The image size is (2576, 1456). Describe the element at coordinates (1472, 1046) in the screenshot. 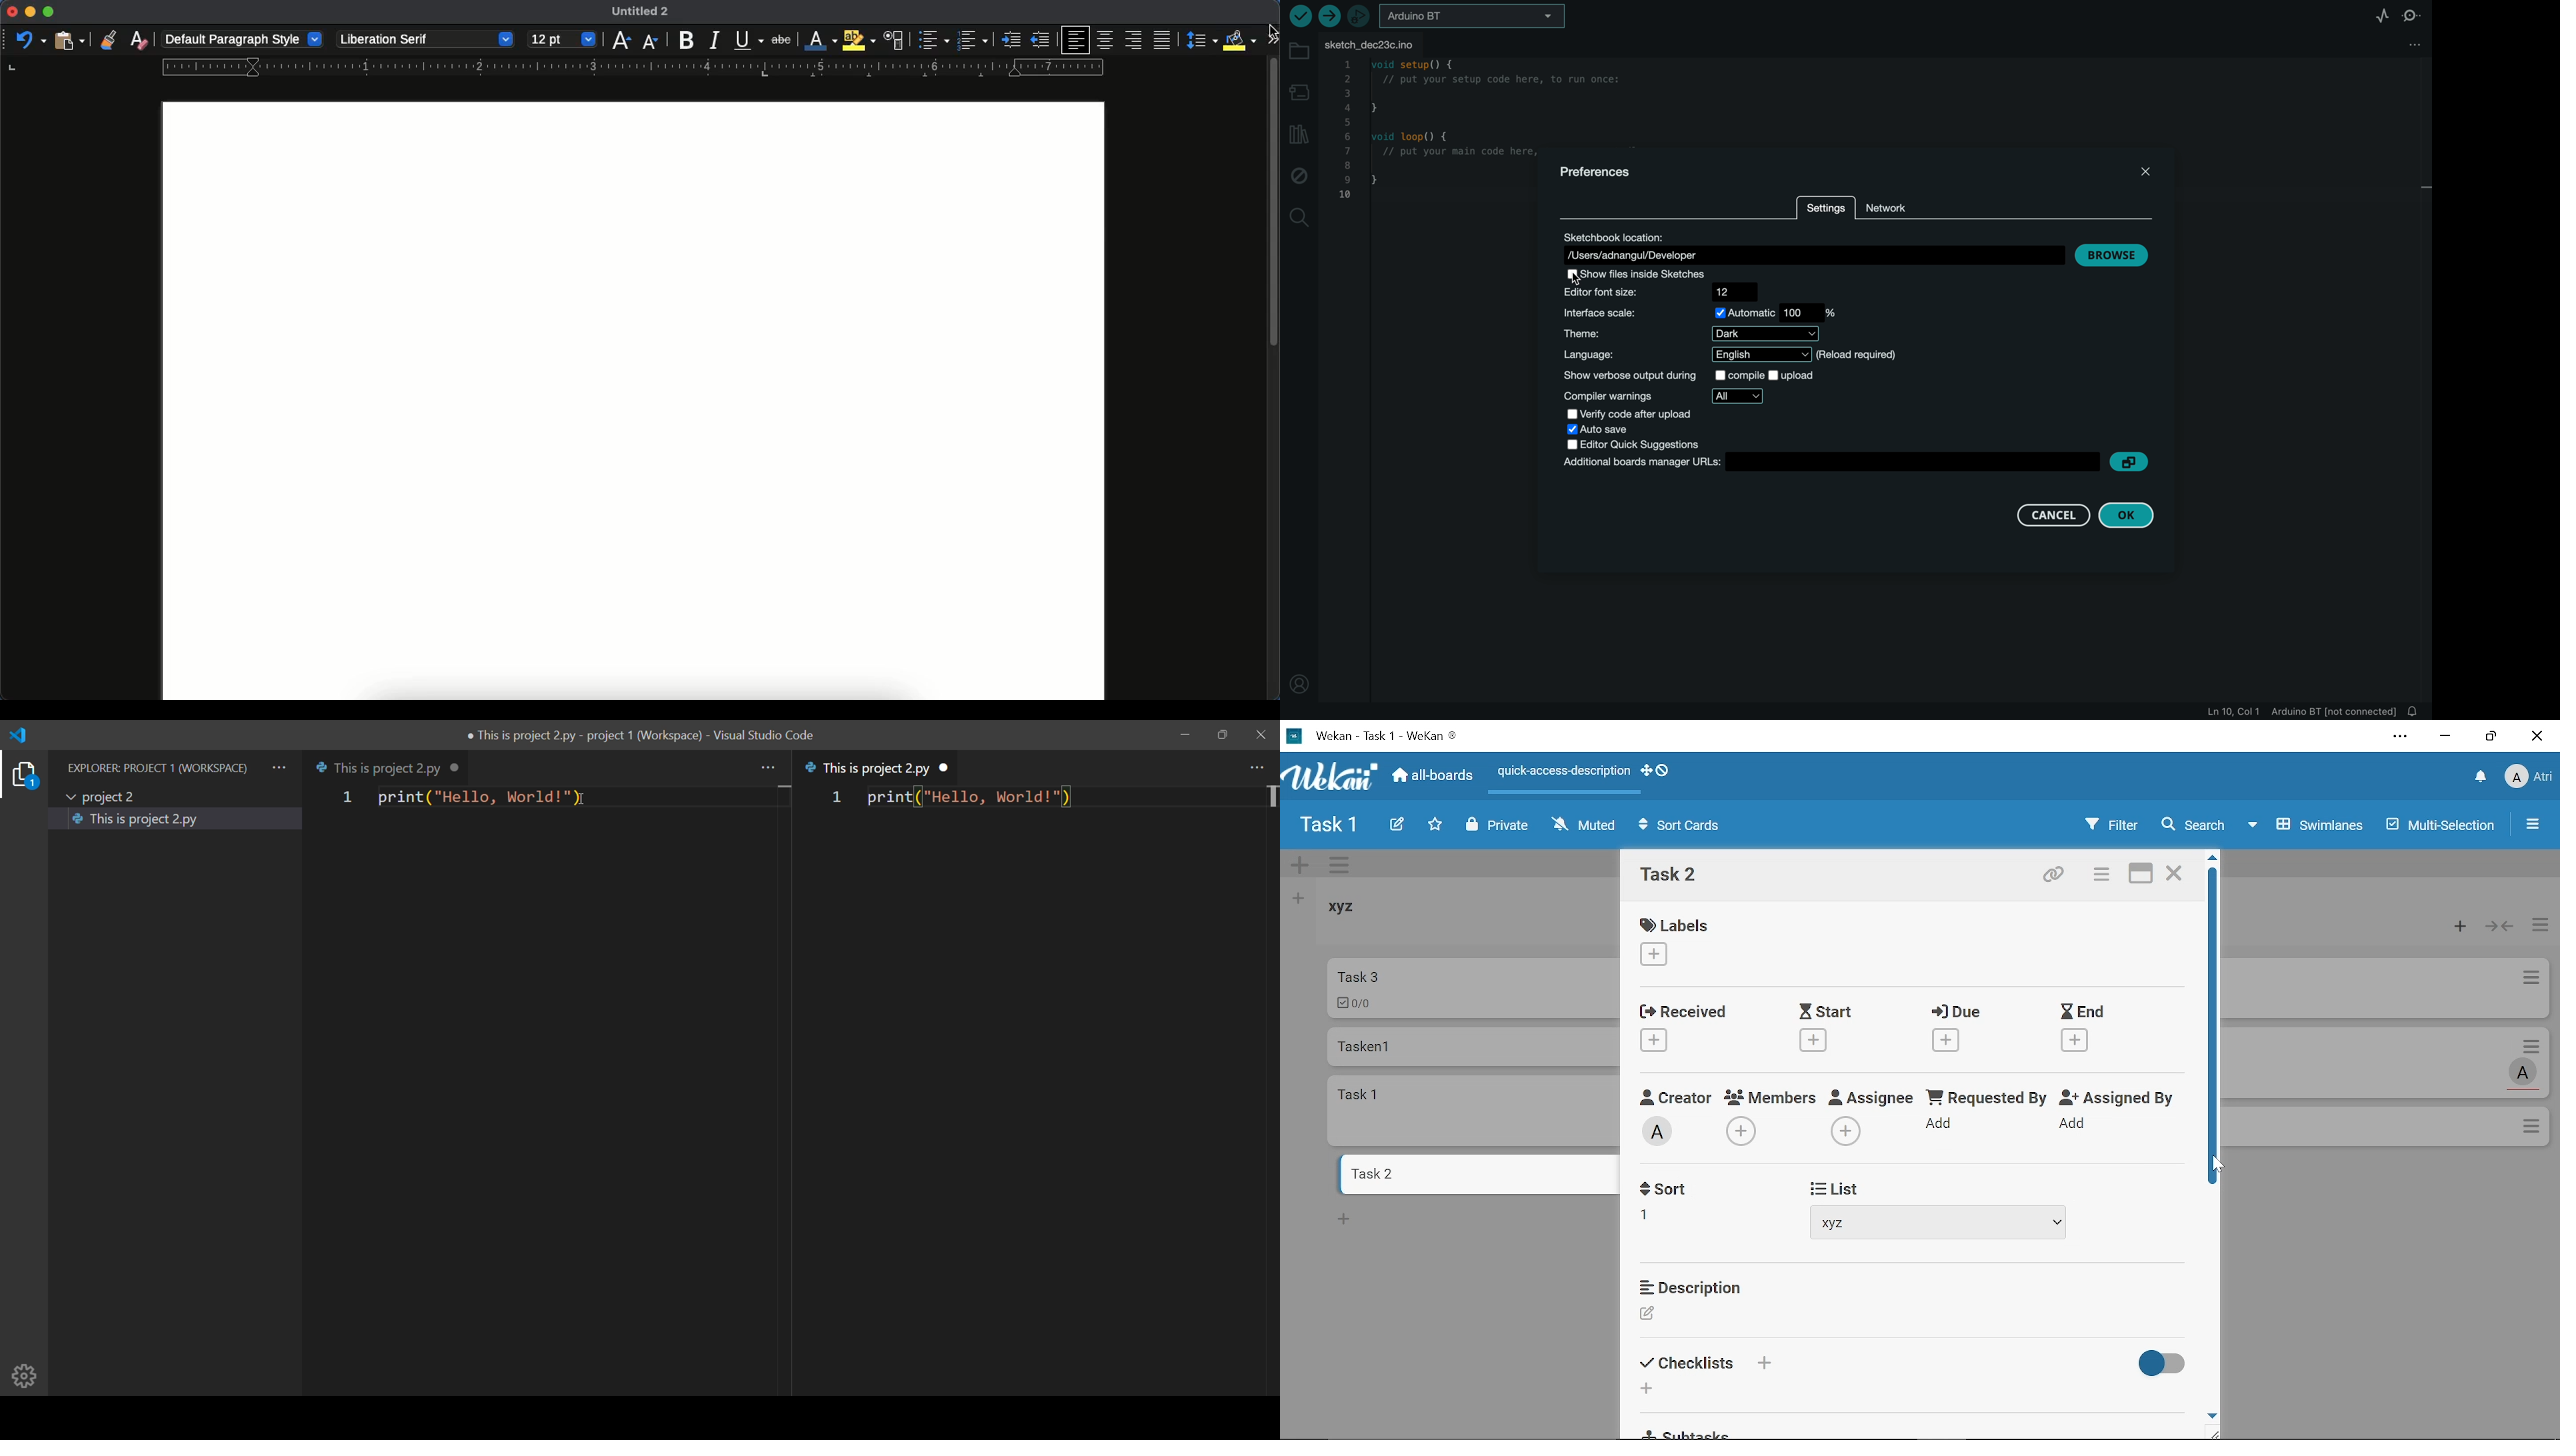

I see `Card named "Tasken 1"` at that location.